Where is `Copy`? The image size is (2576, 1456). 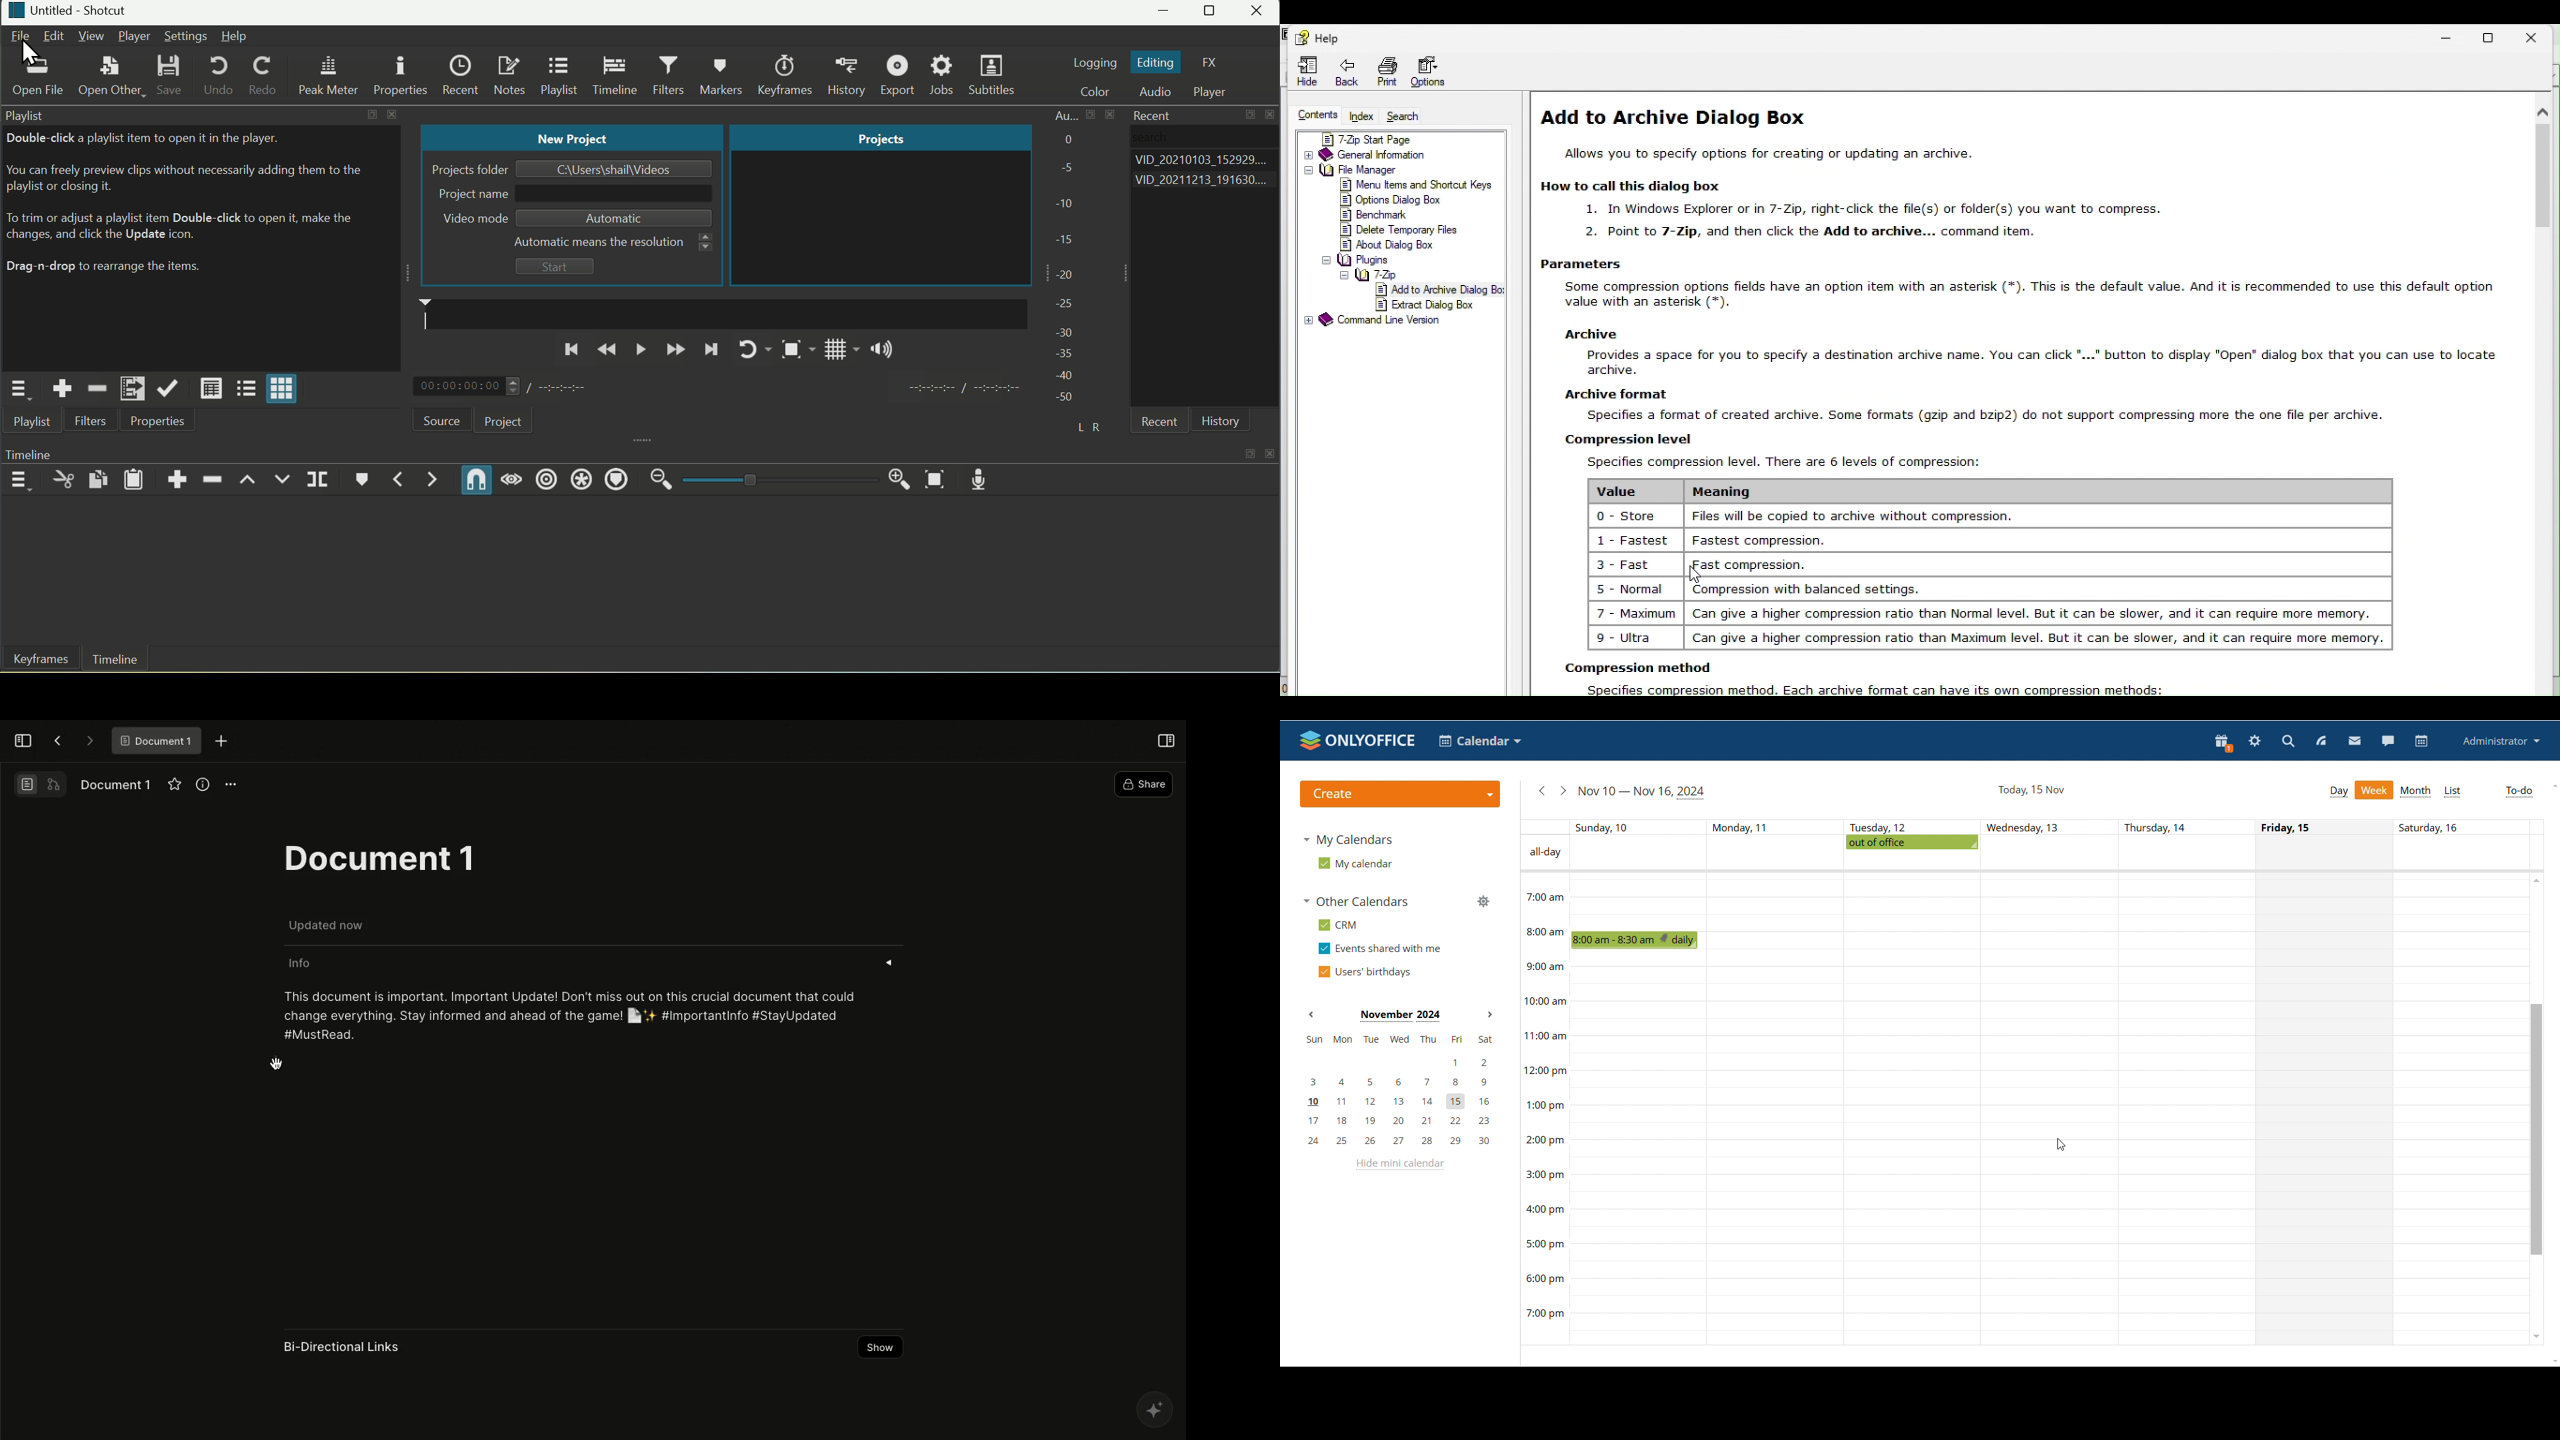 Copy is located at coordinates (100, 477).